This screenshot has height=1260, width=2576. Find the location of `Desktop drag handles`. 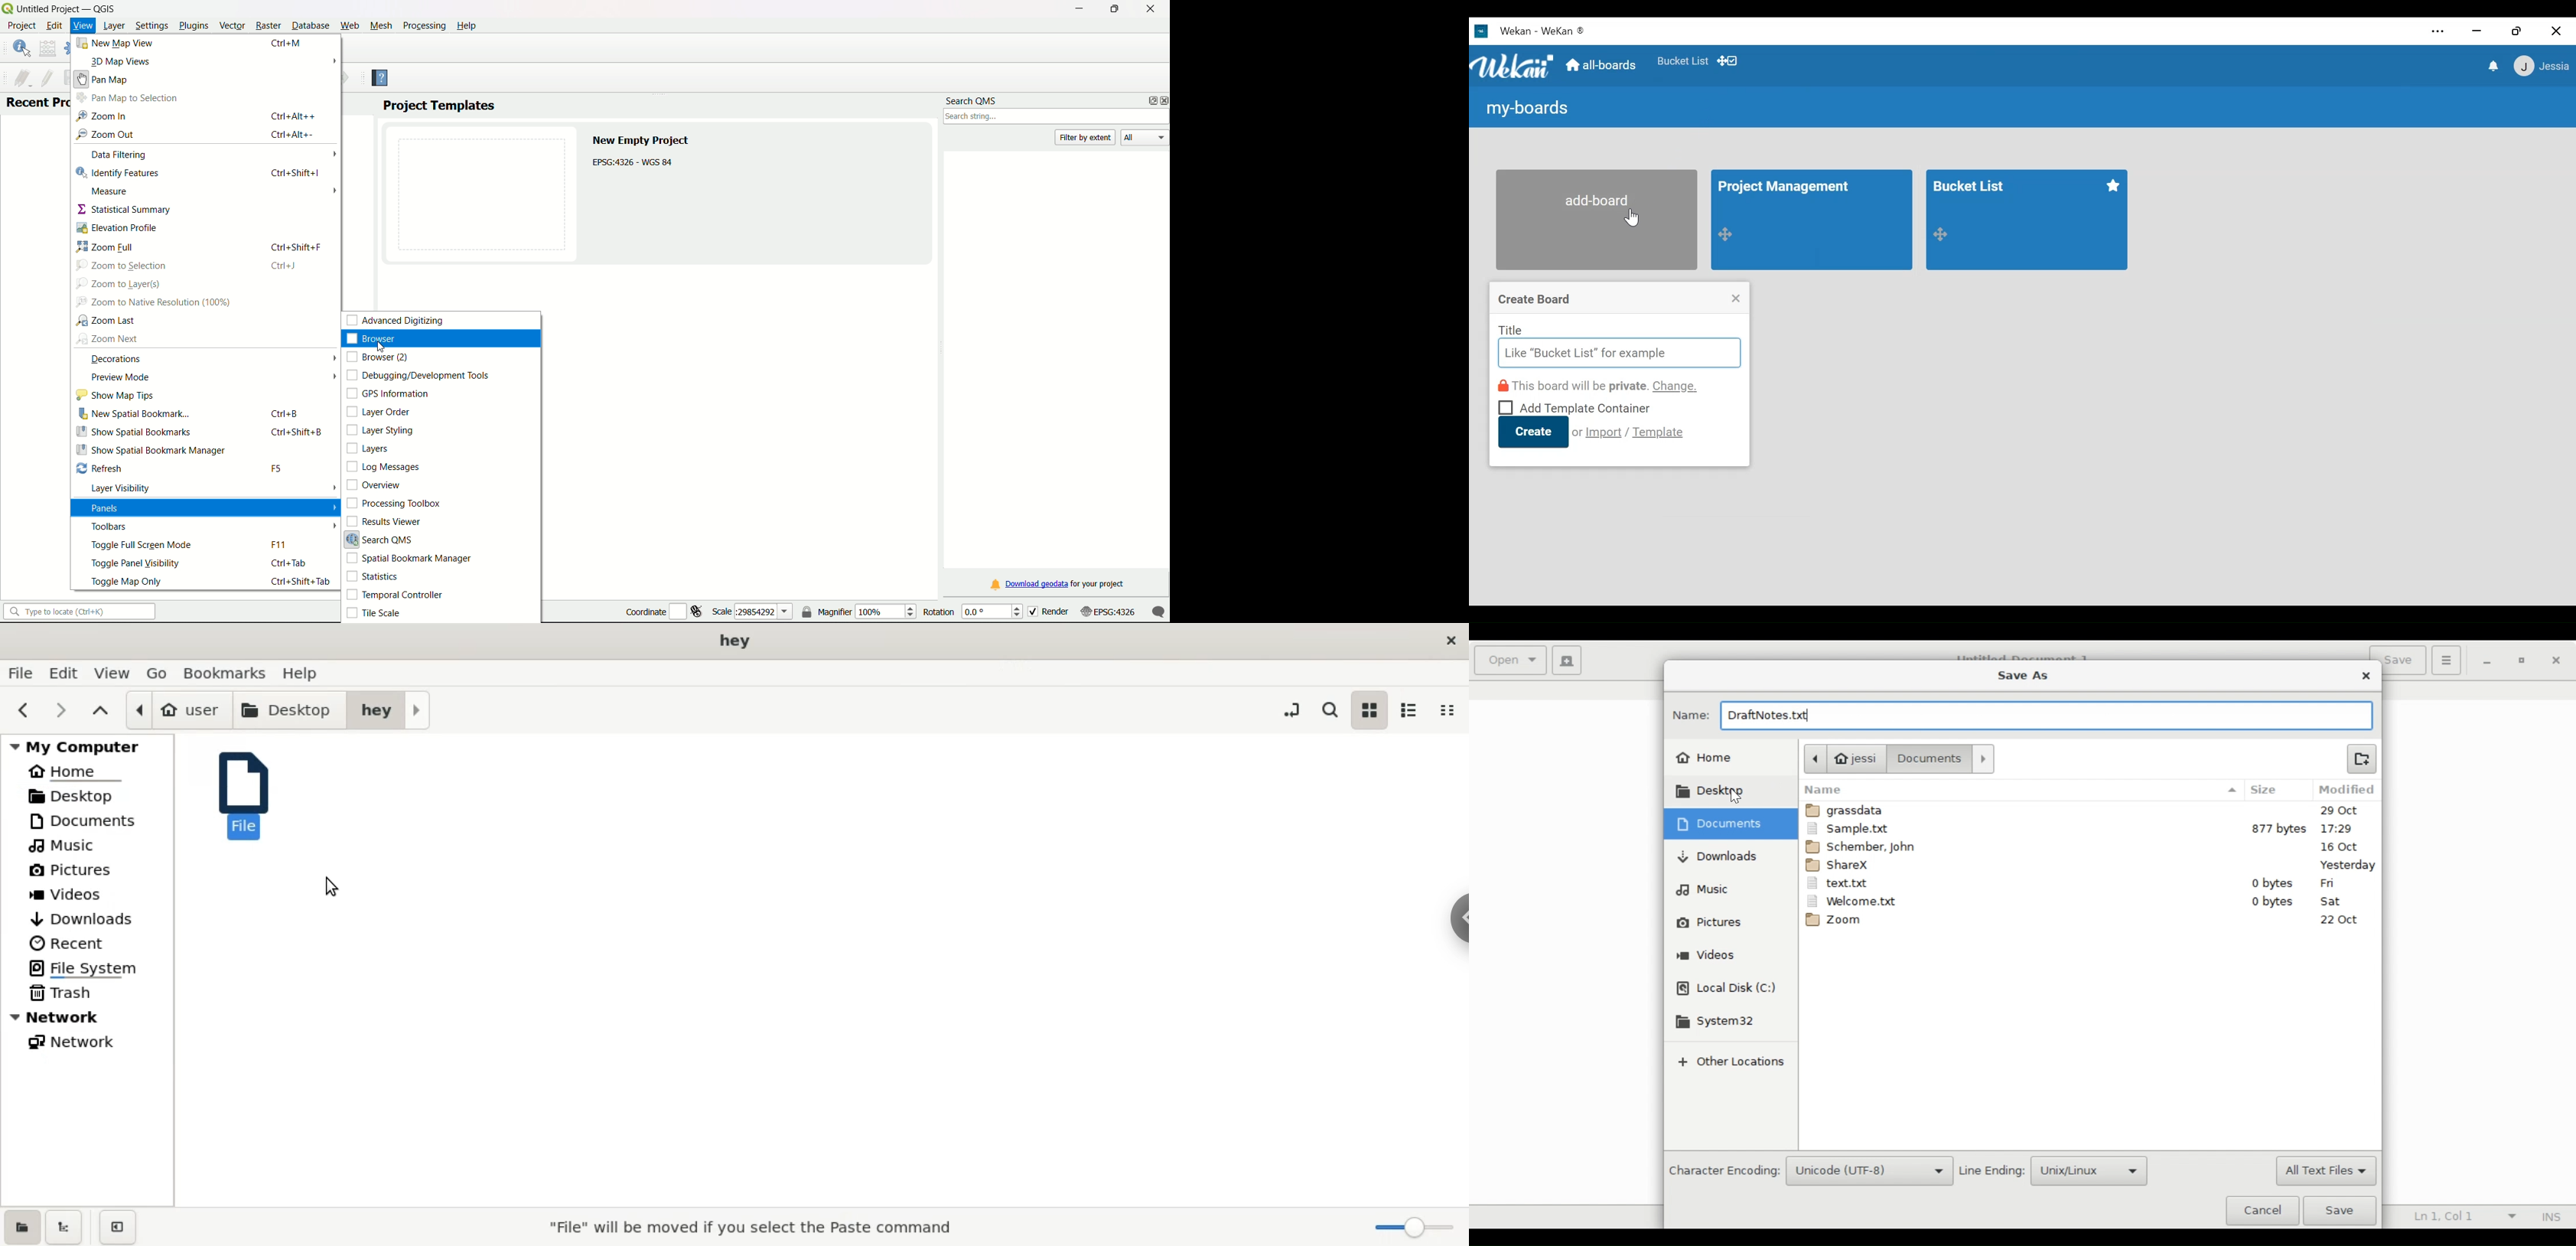

Desktop drag handles is located at coordinates (1727, 61).